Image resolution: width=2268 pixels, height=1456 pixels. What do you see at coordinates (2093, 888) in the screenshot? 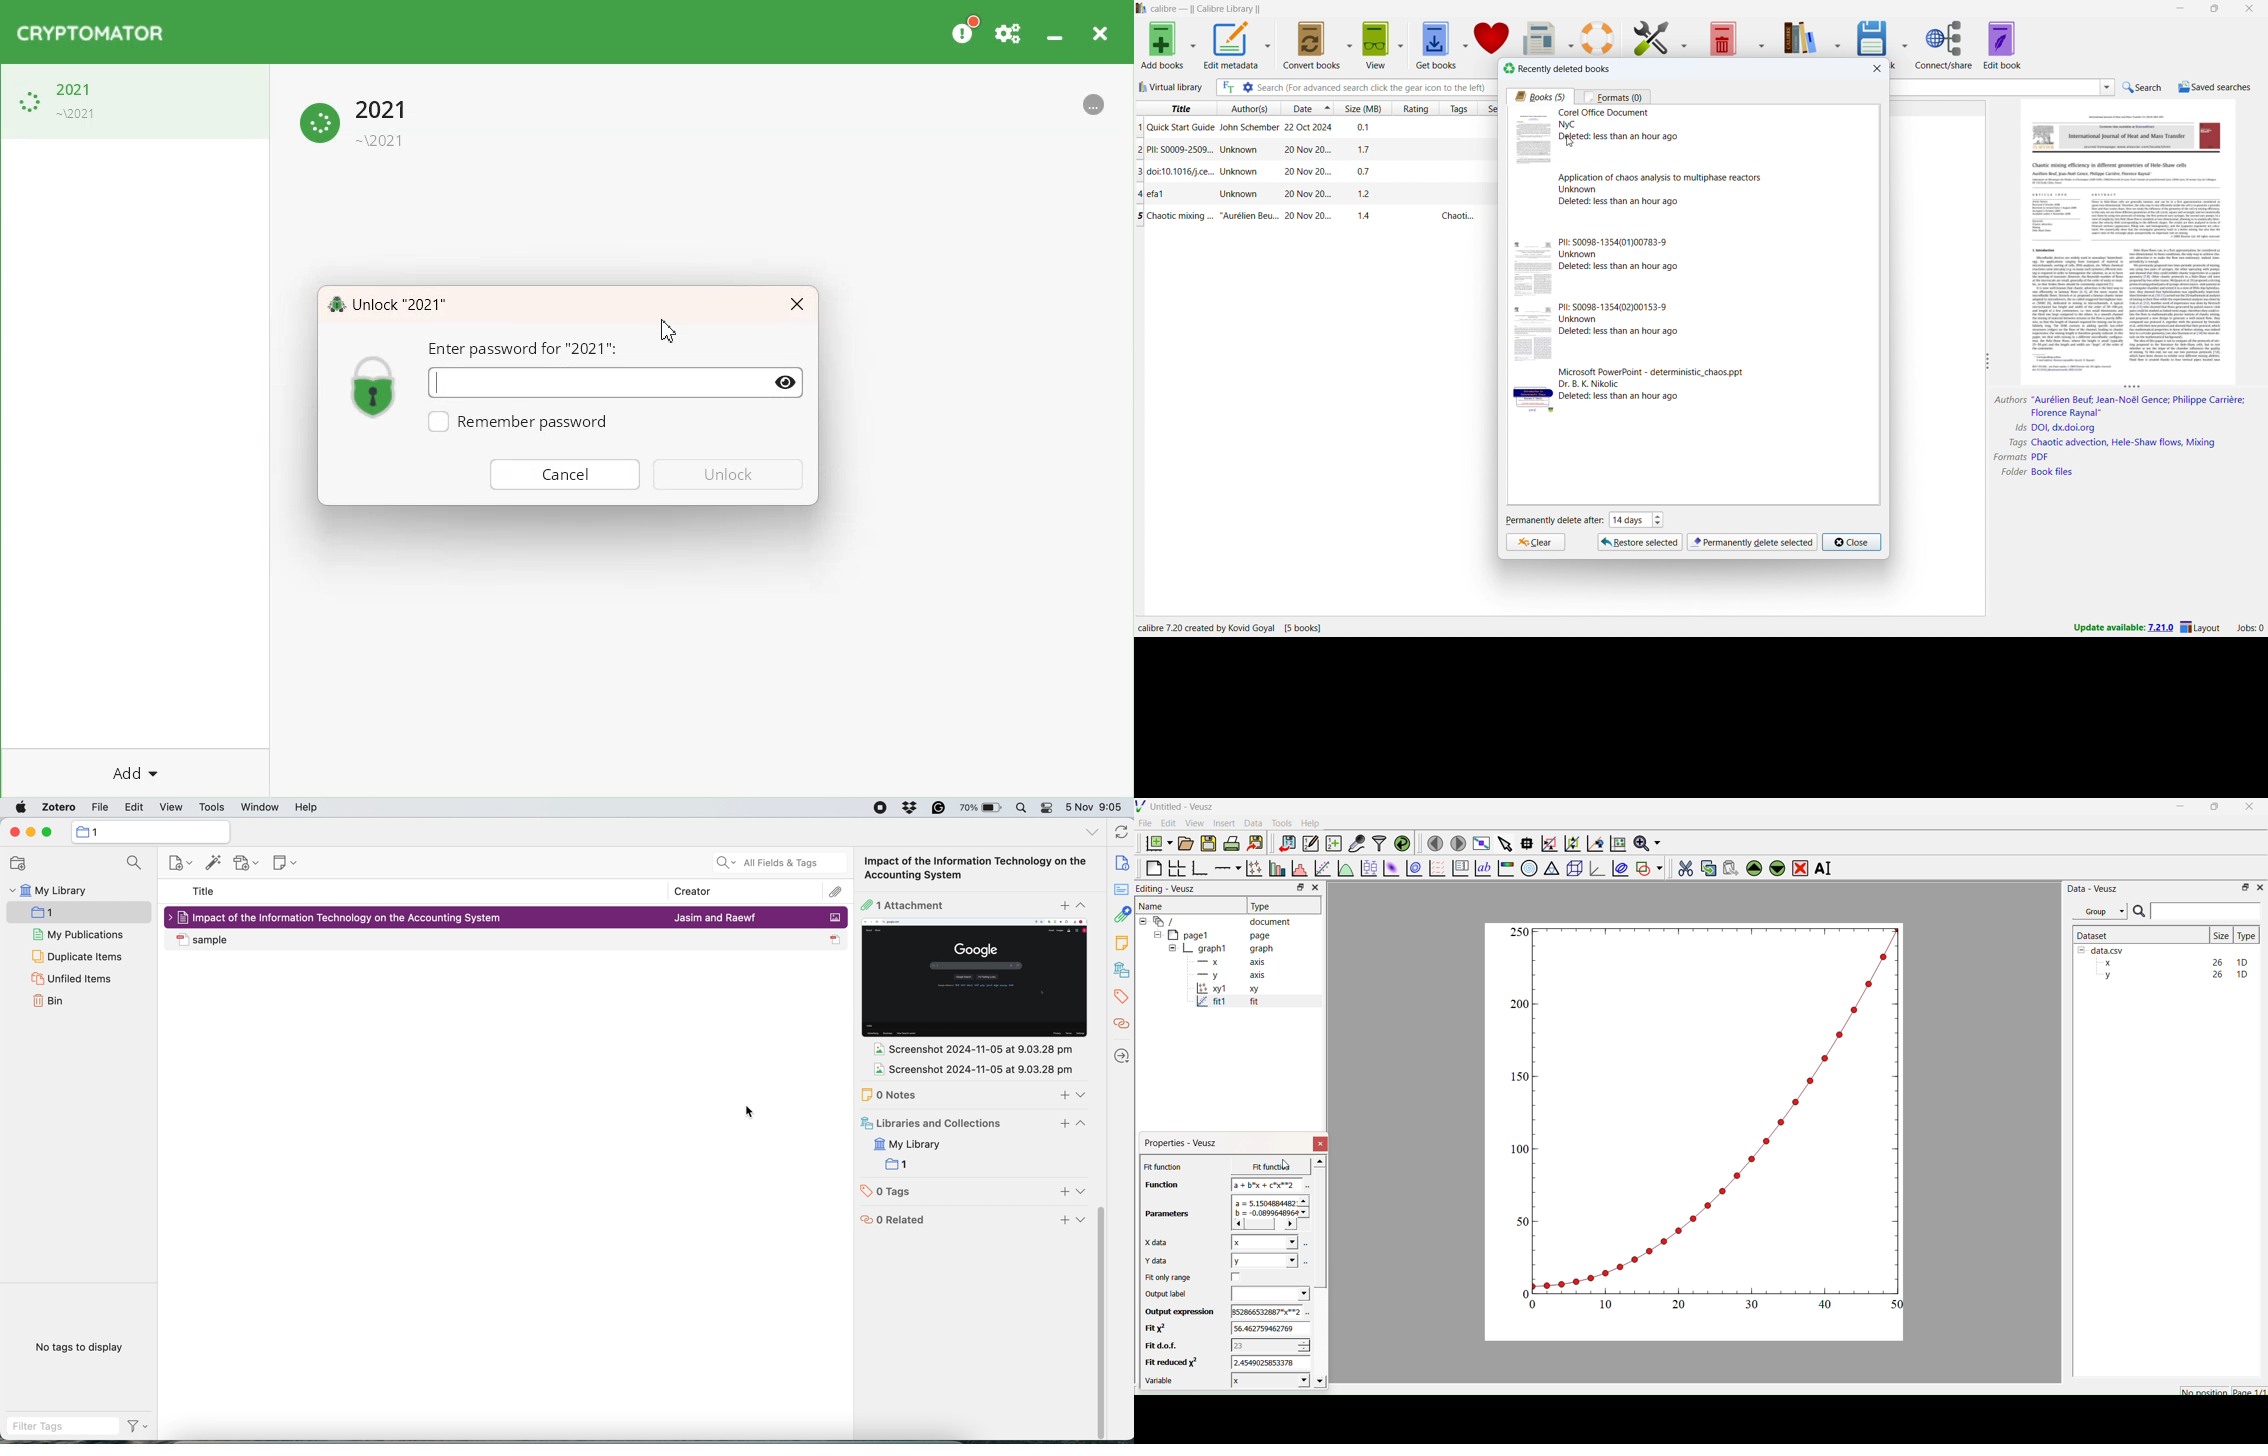
I see `Data - Veusz` at bounding box center [2093, 888].